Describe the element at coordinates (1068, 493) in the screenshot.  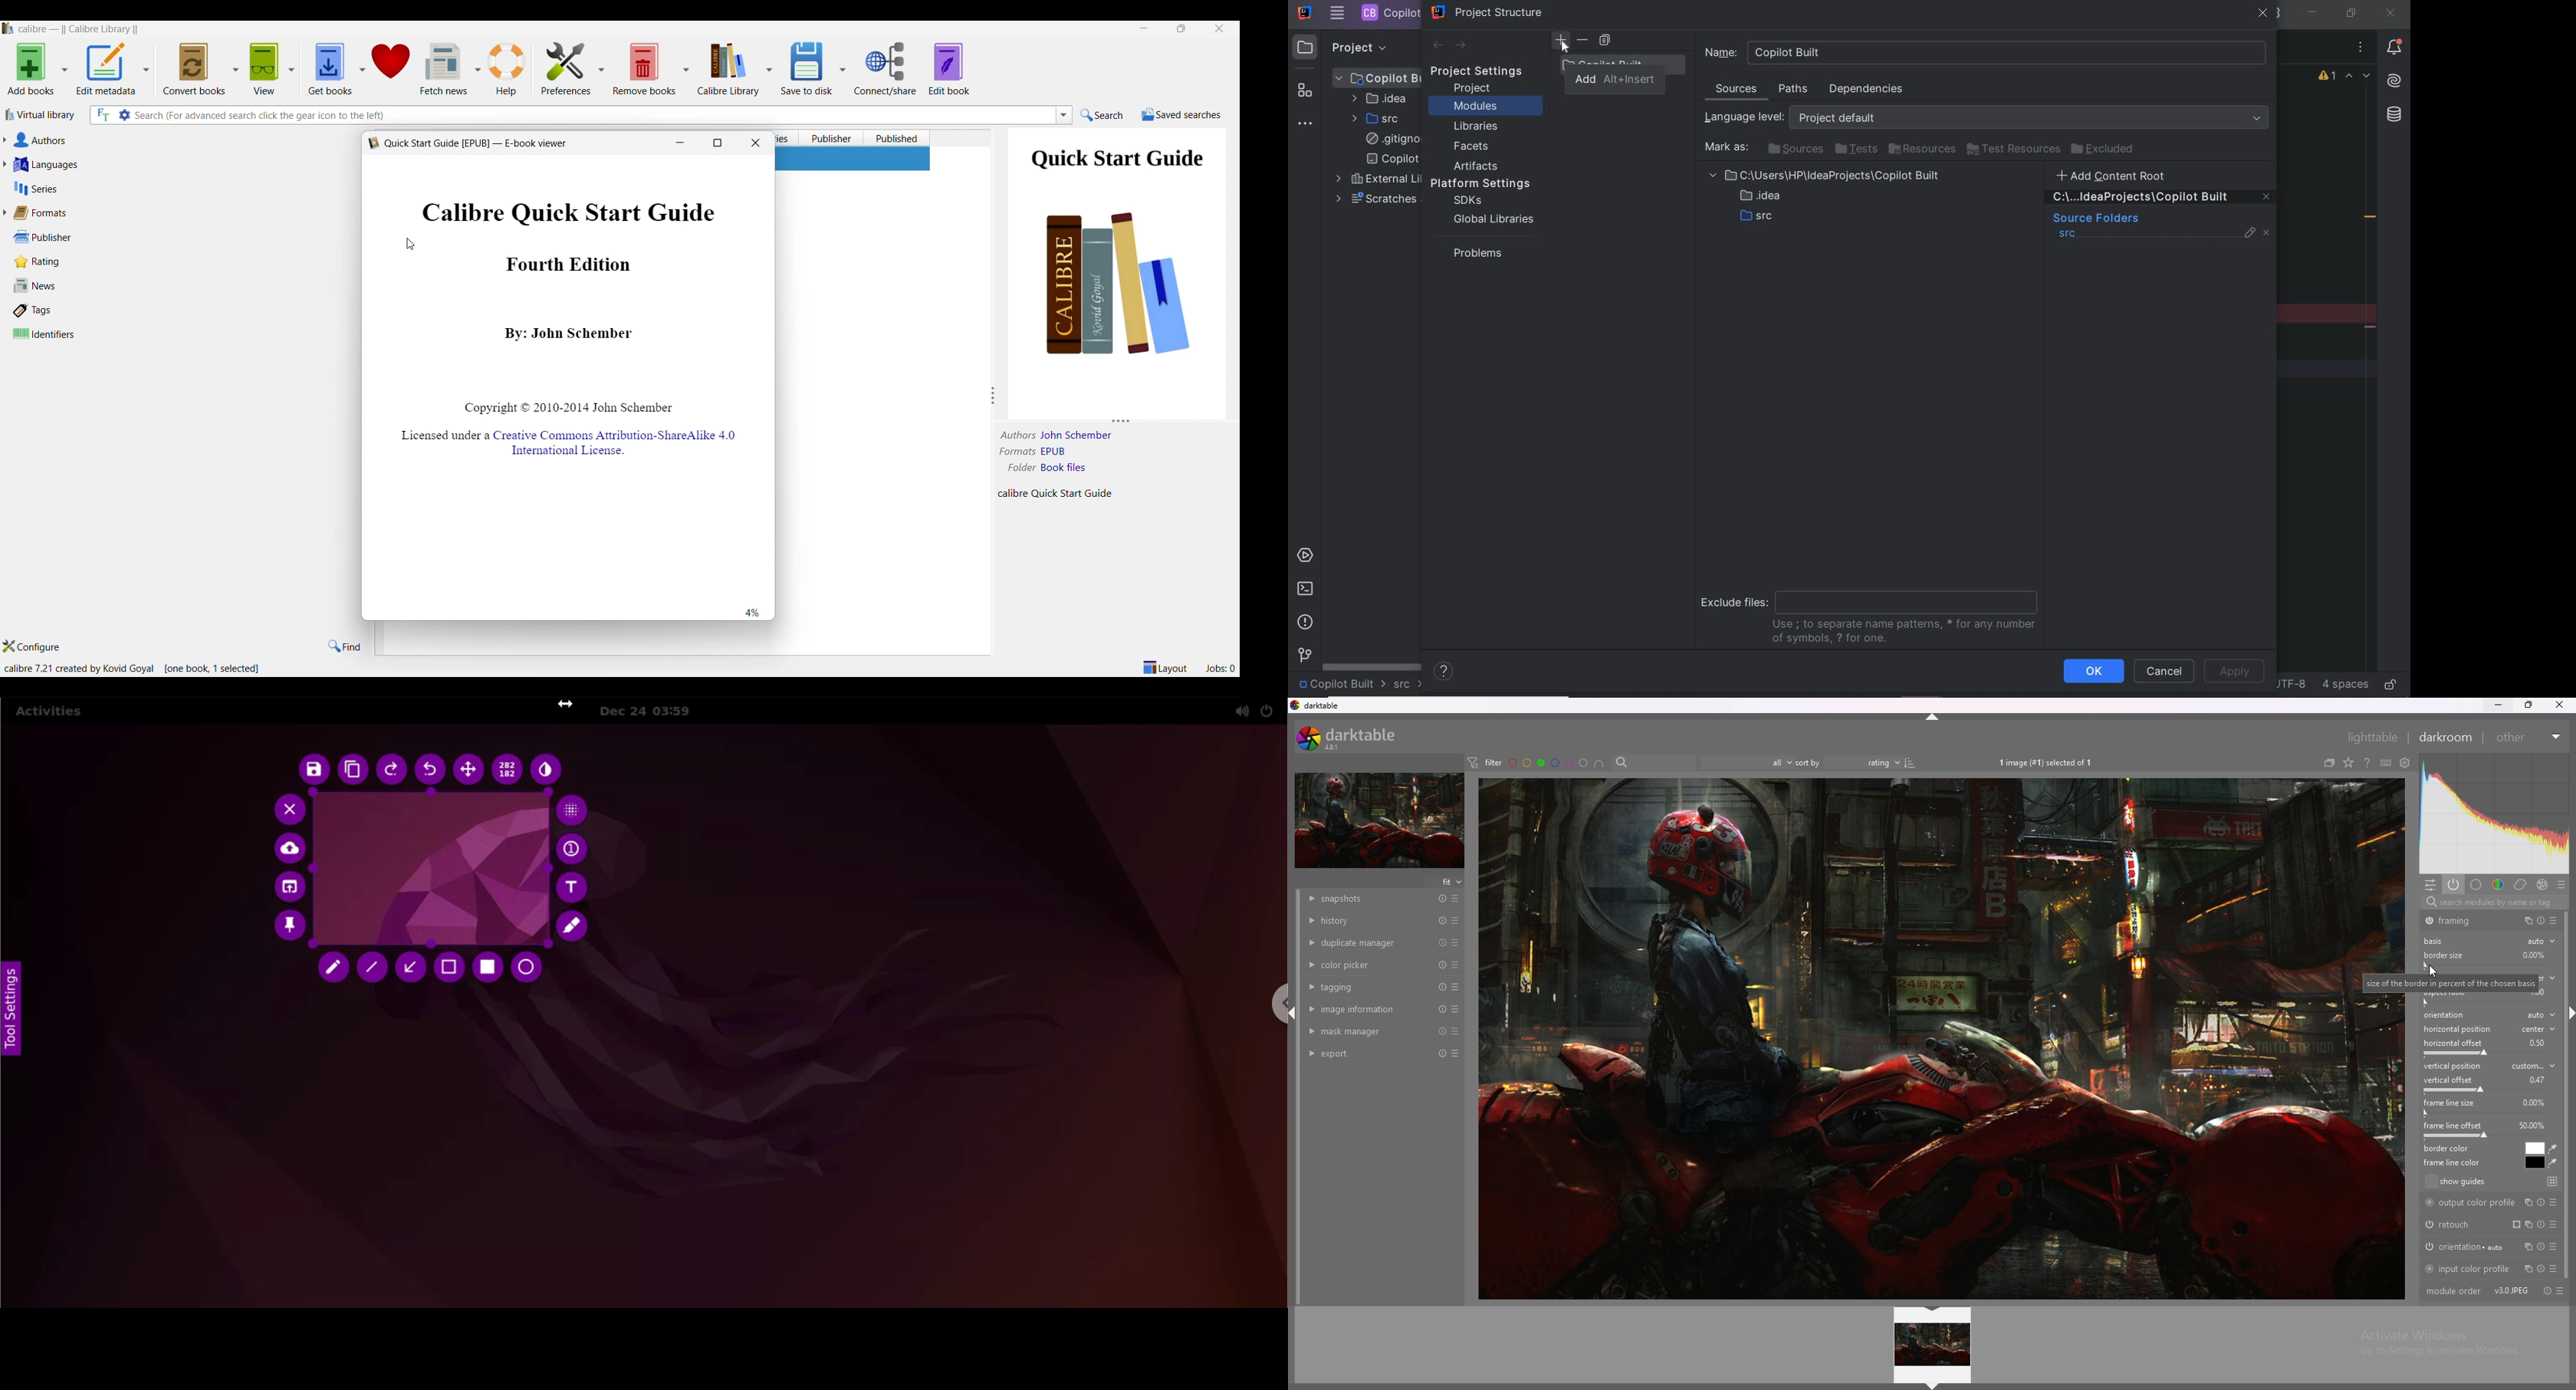
I see `calibre Quick Start Guide` at that location.